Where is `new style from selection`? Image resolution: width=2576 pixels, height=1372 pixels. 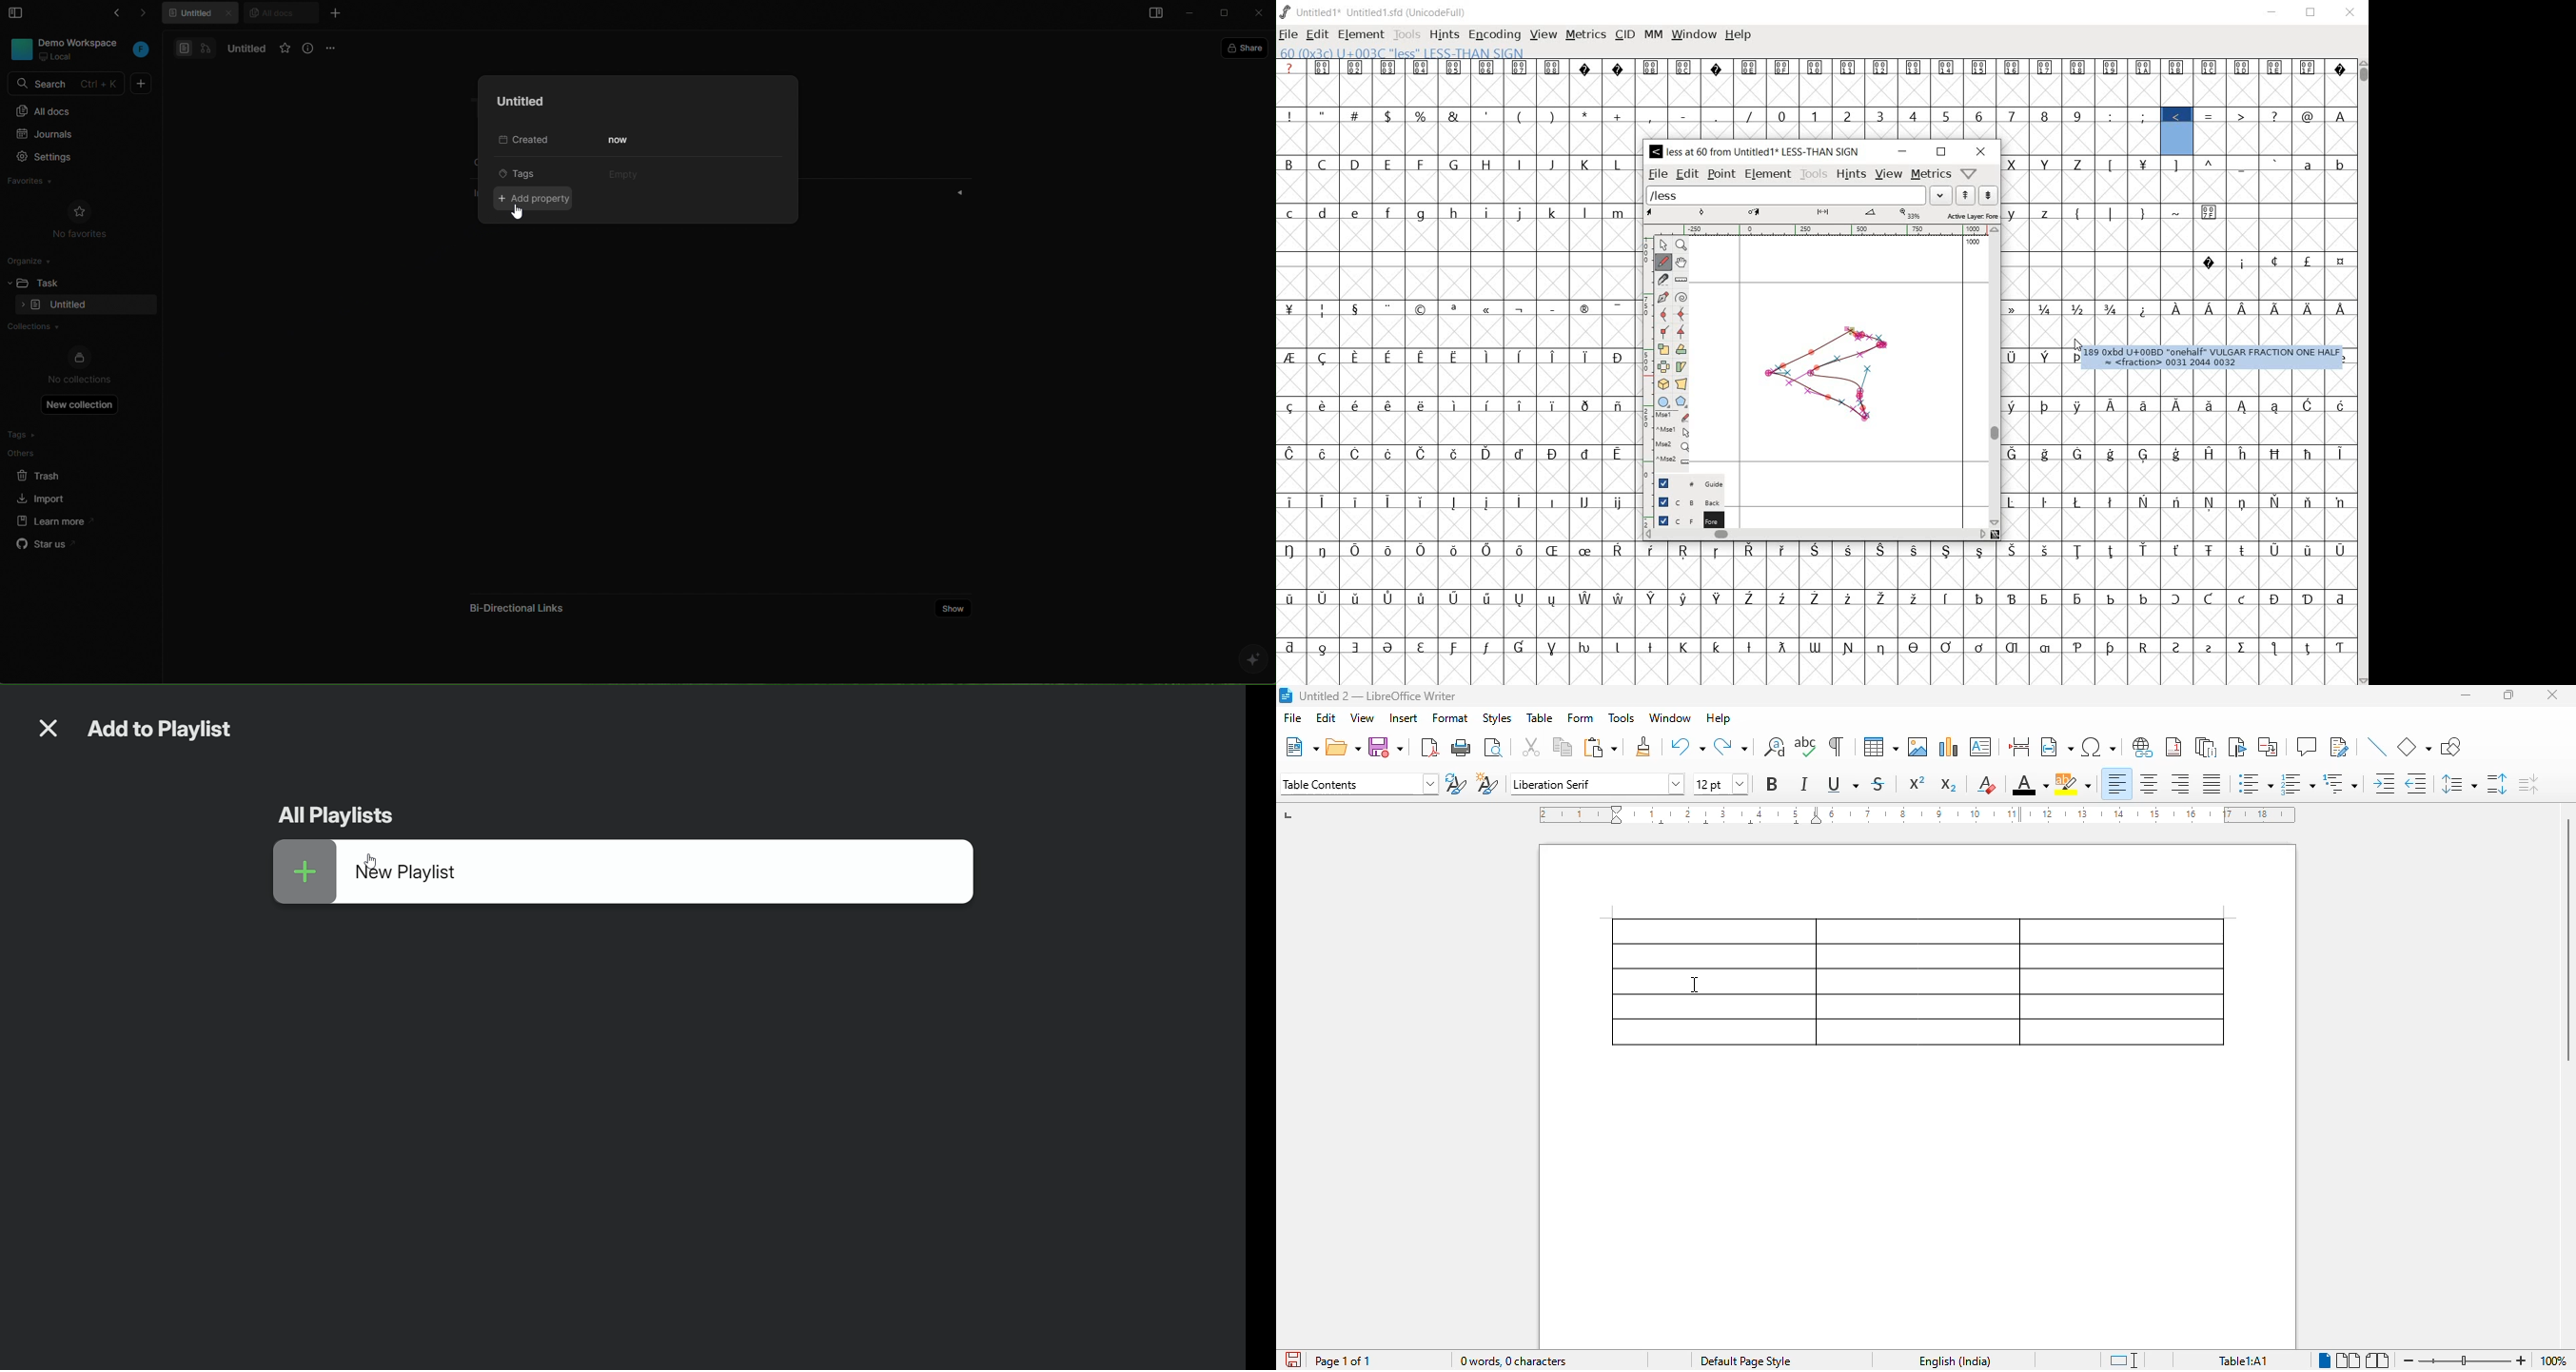 new style from selection is located at coordinates (1486, 783).